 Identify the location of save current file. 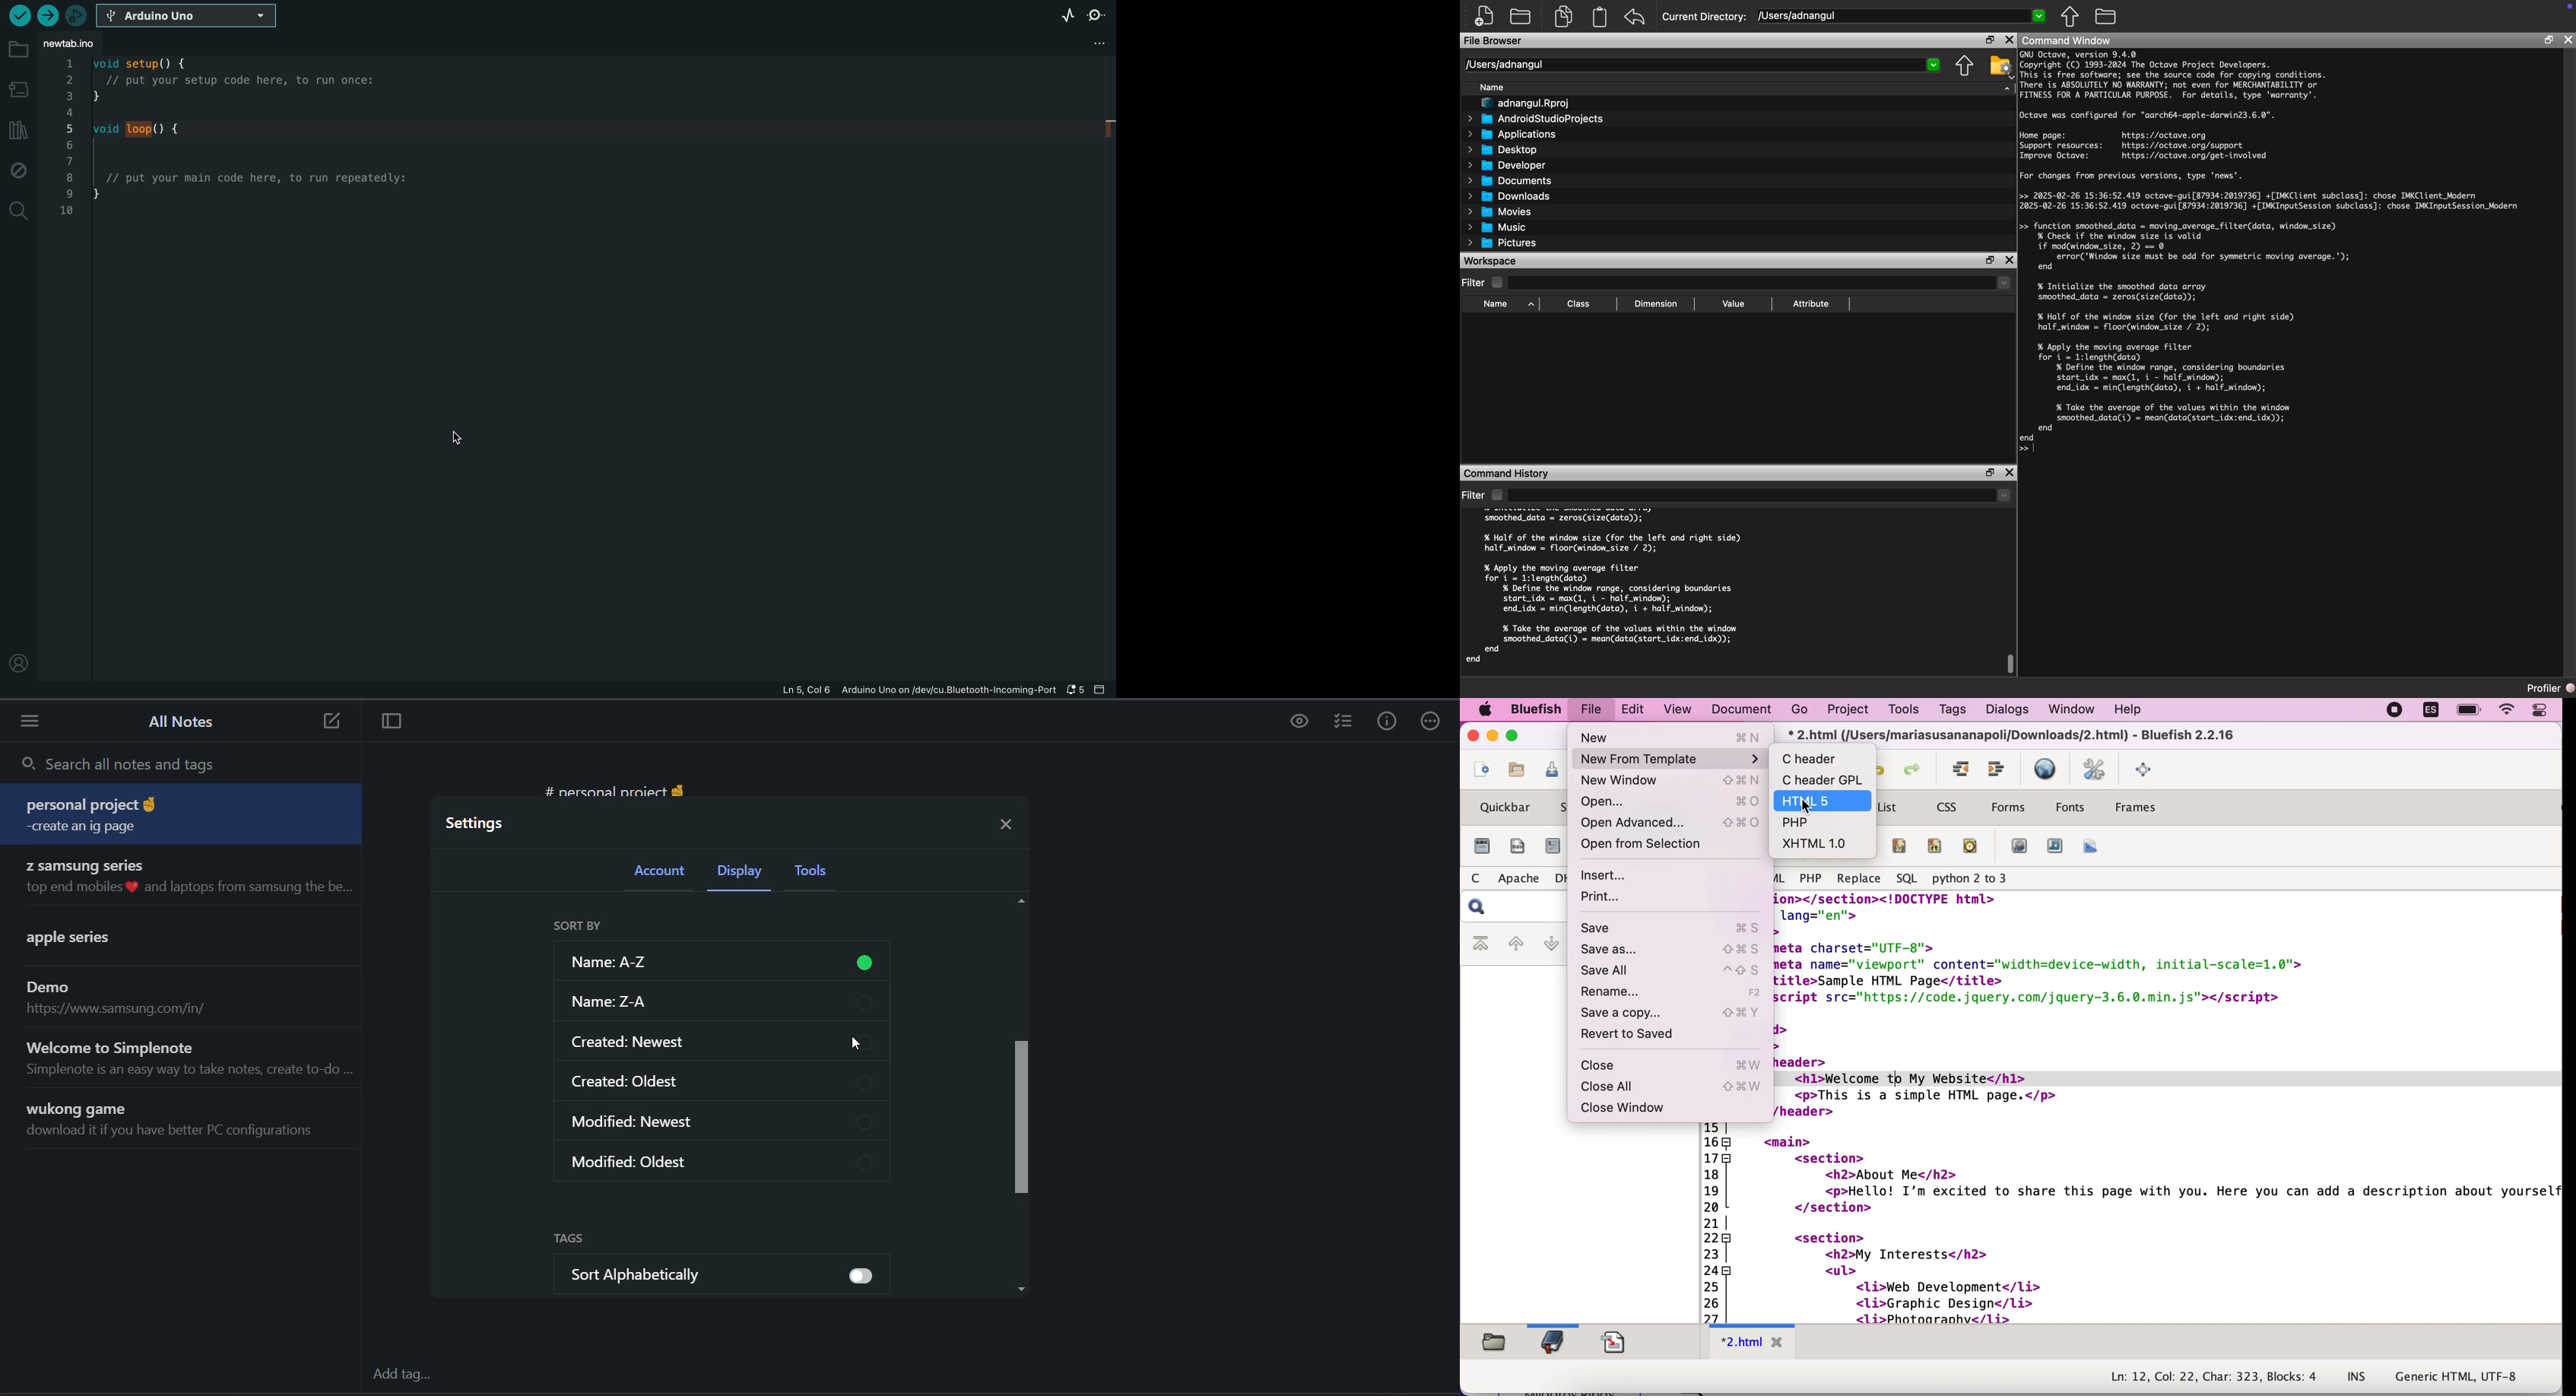
(1547, 771).